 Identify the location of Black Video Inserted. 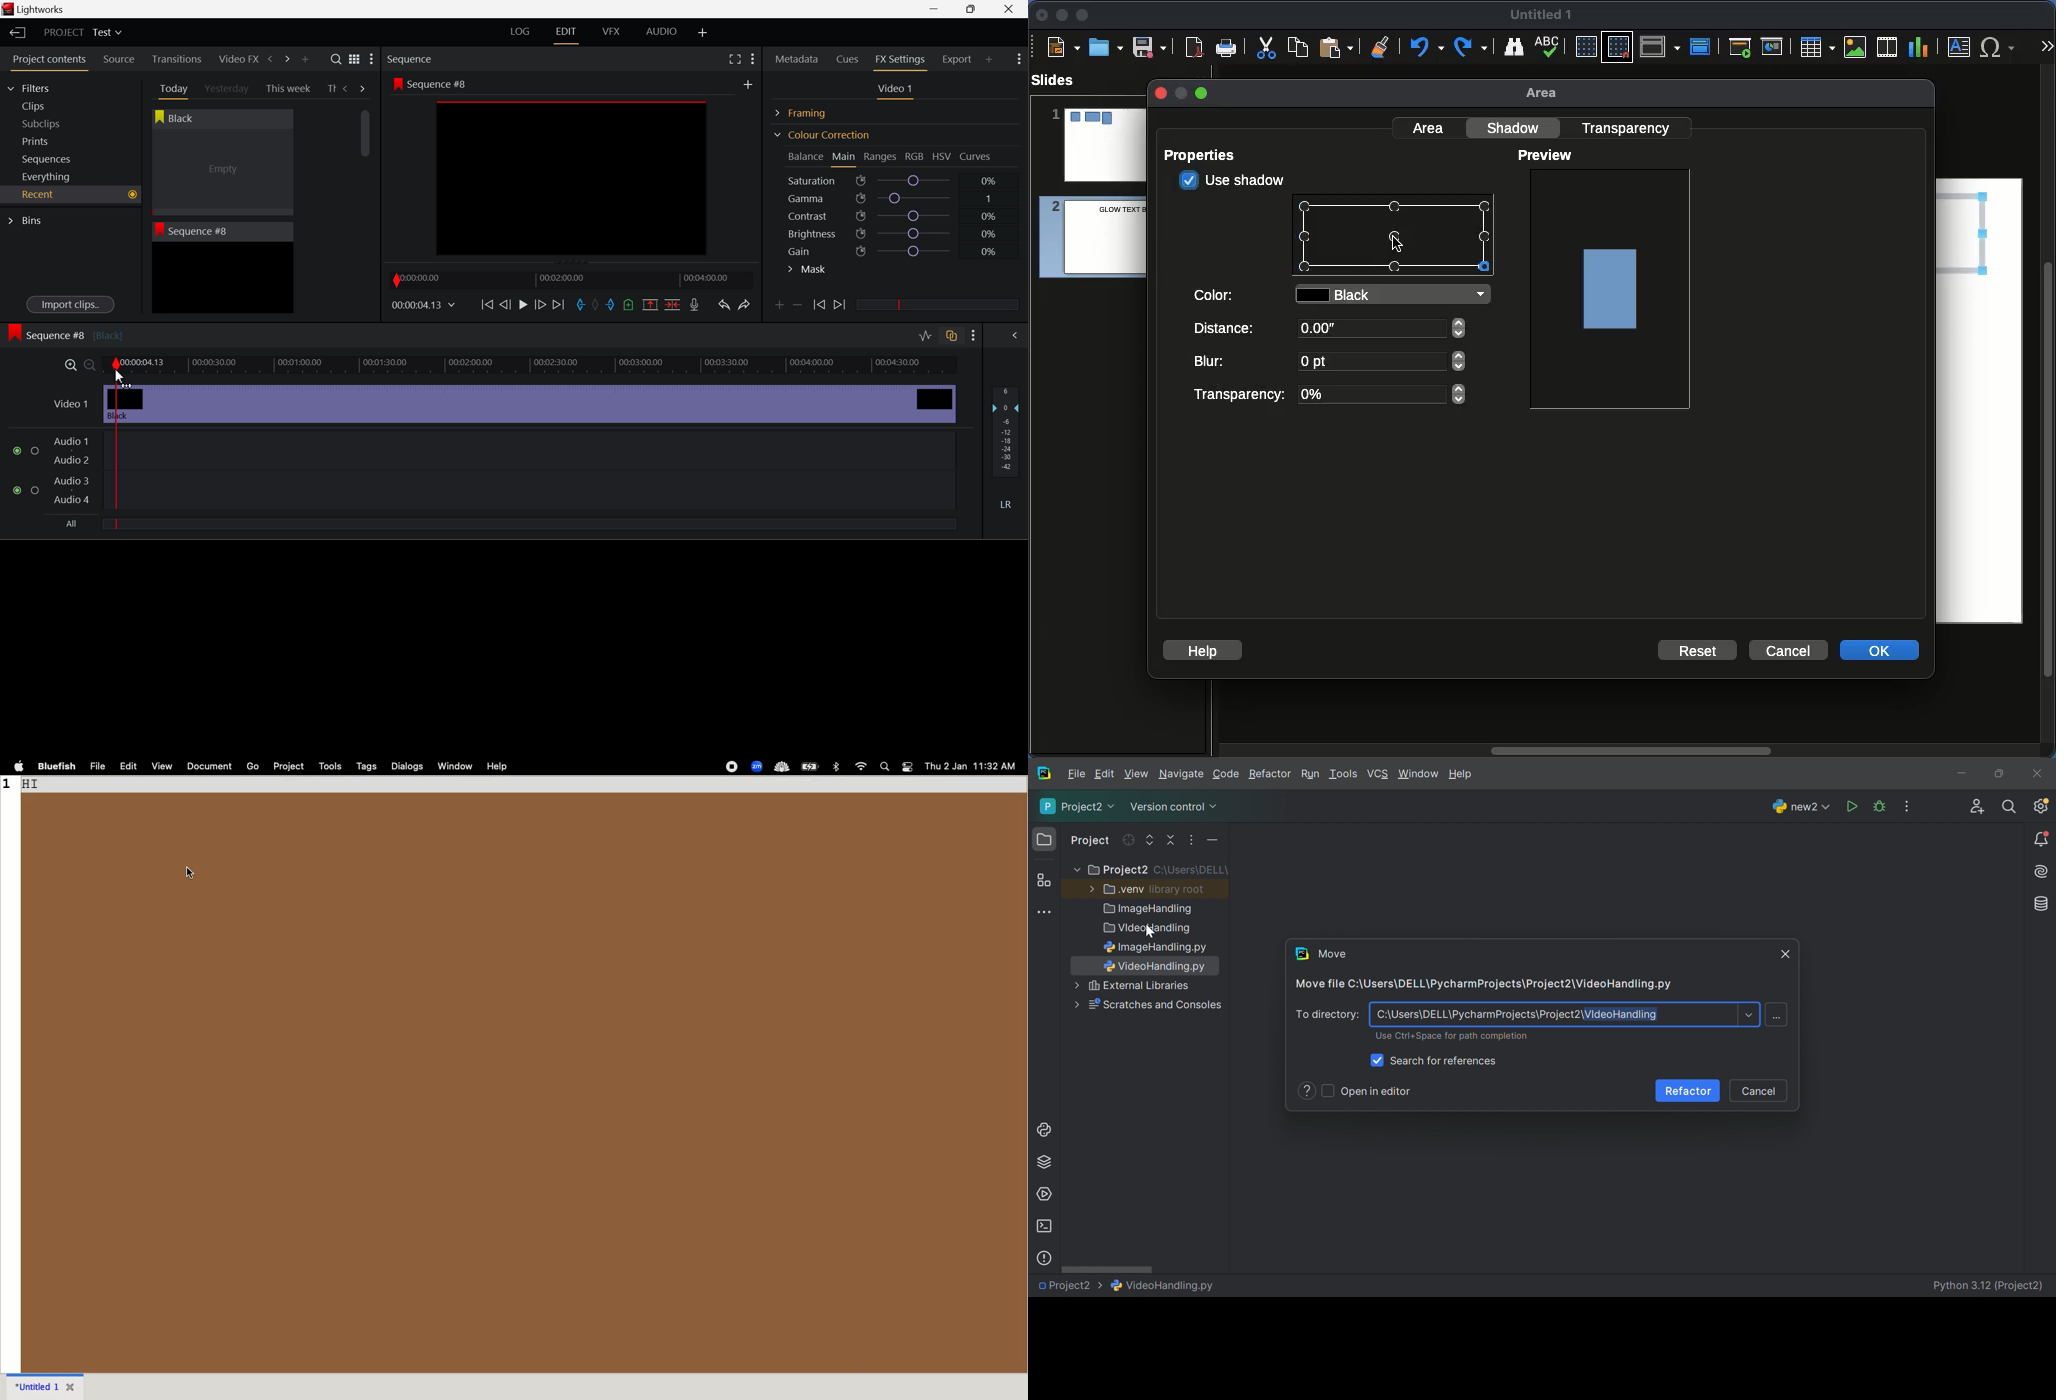
(530, 403).